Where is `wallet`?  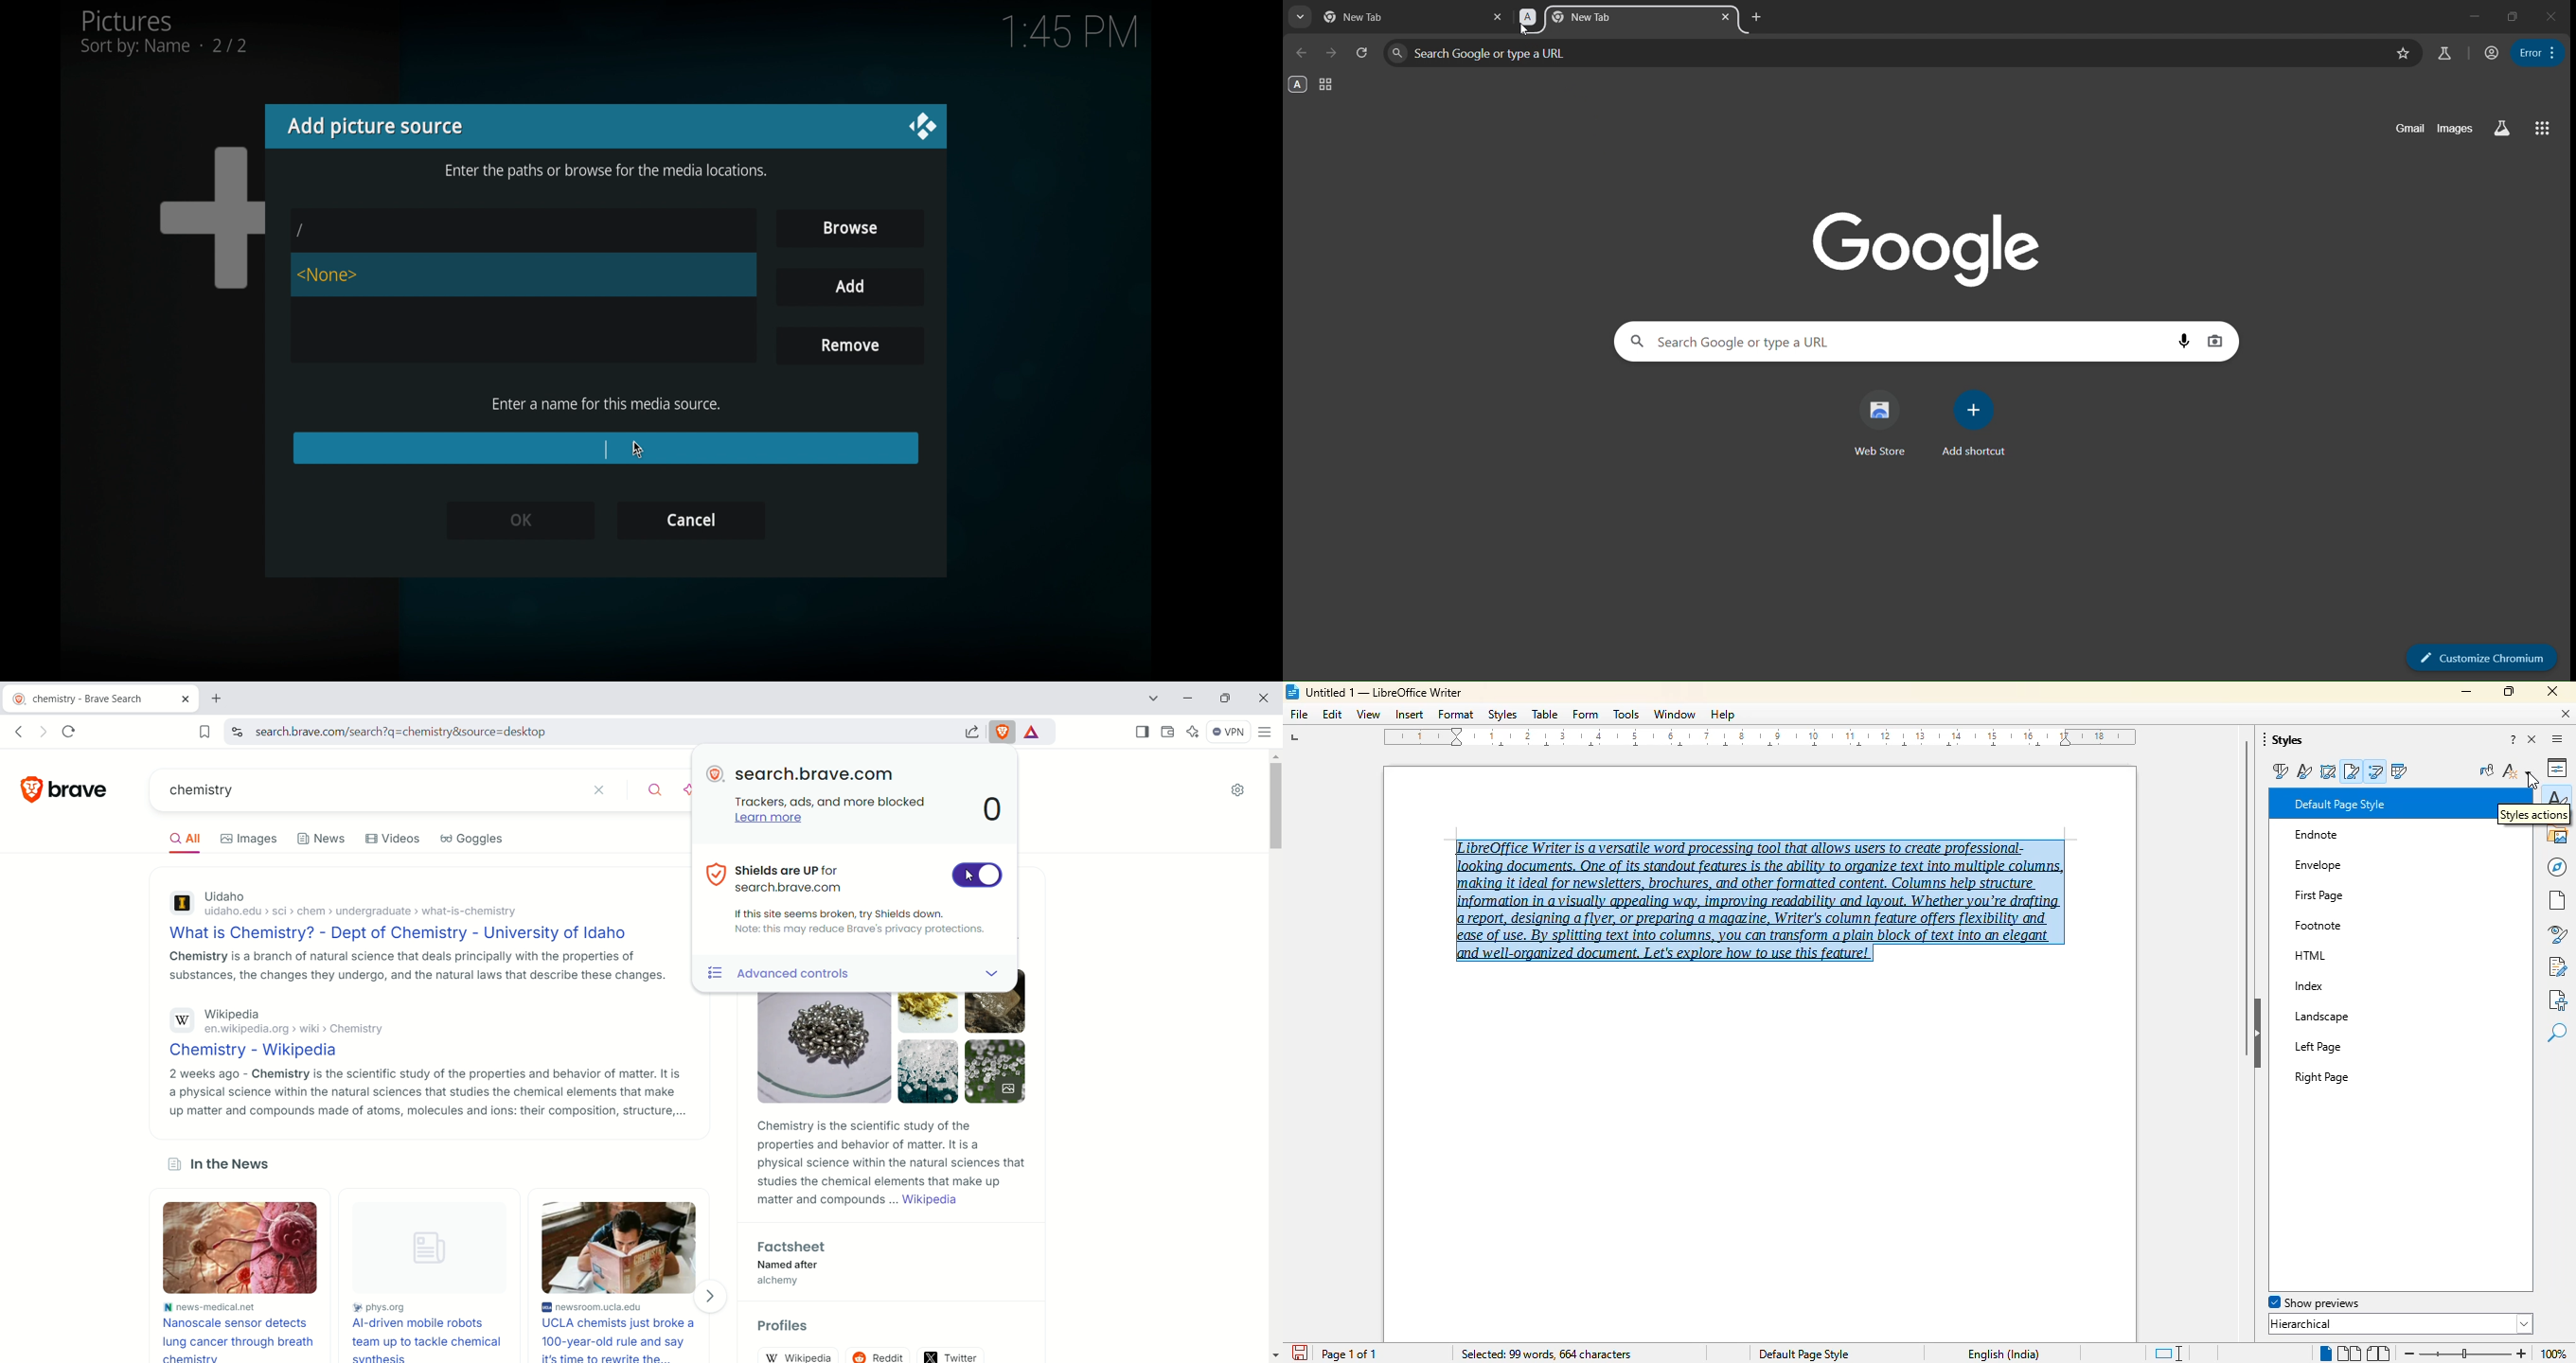 wallet is located at coordinates (1167, 733).